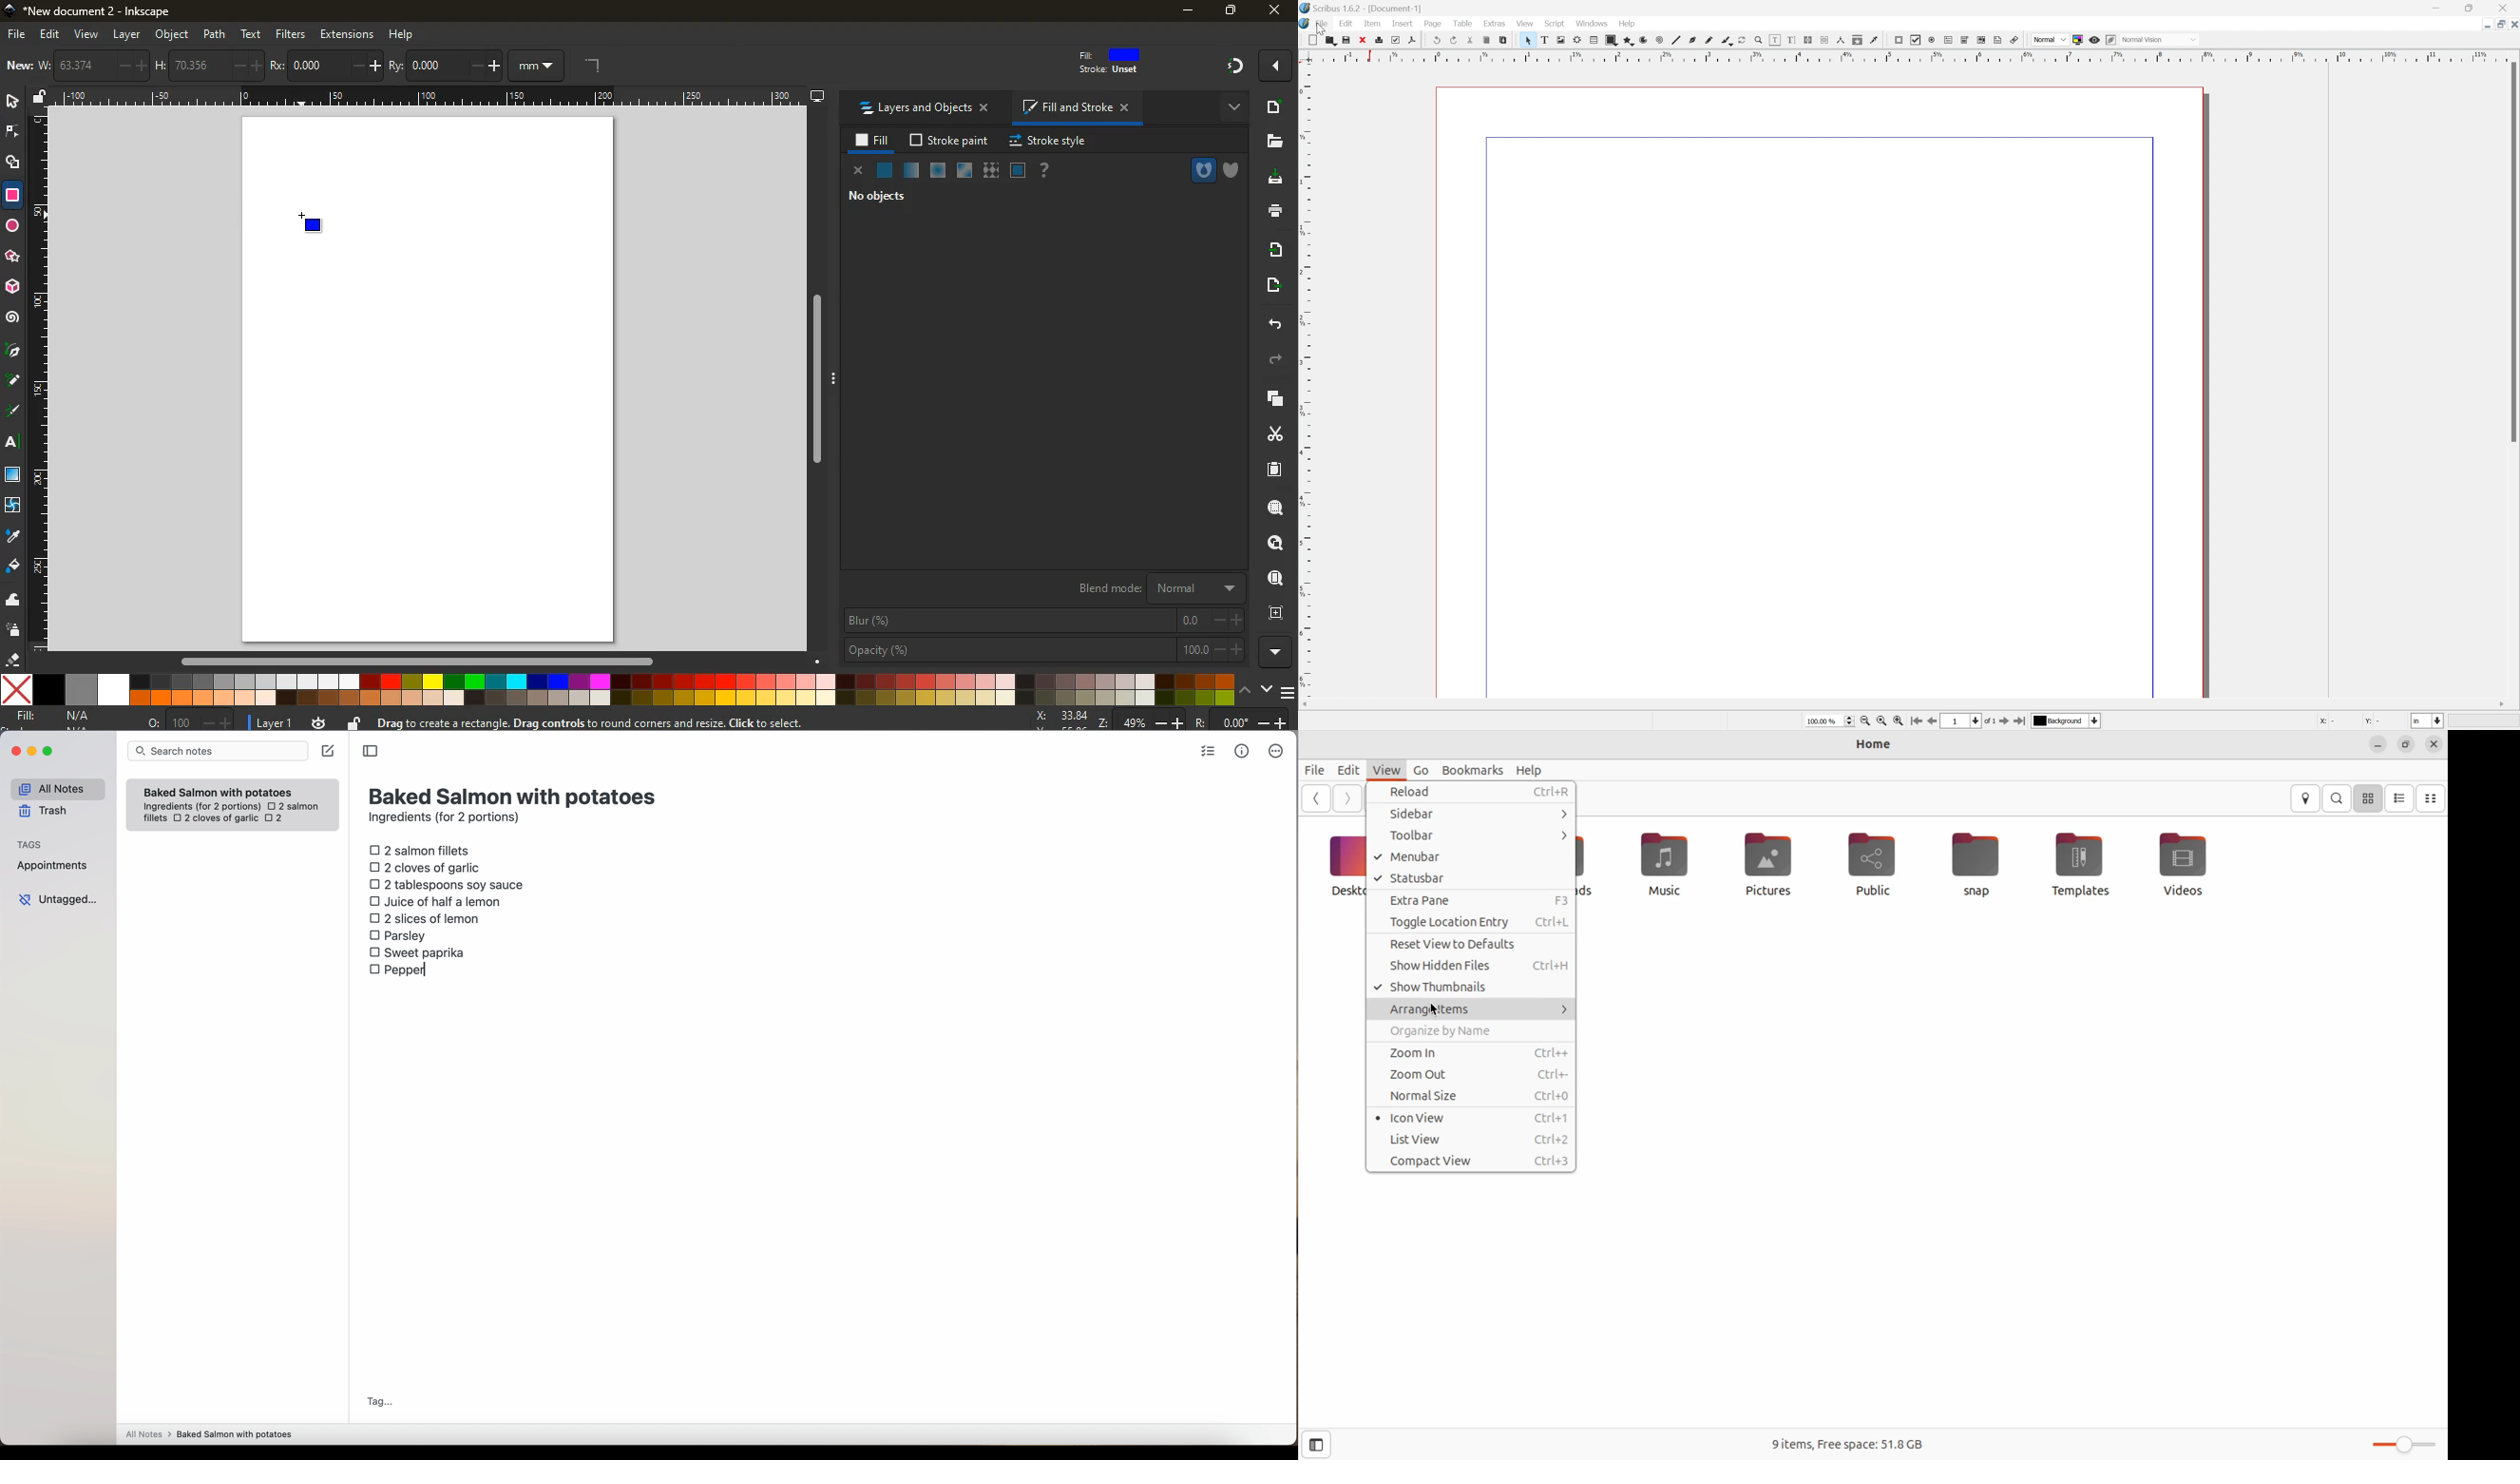 The height and width of the screenshot is (1484, 2520). What do you see at coordinates (1473, 901) in the screenshot?
I see `extra pane` at bounding box center [1473, 901].